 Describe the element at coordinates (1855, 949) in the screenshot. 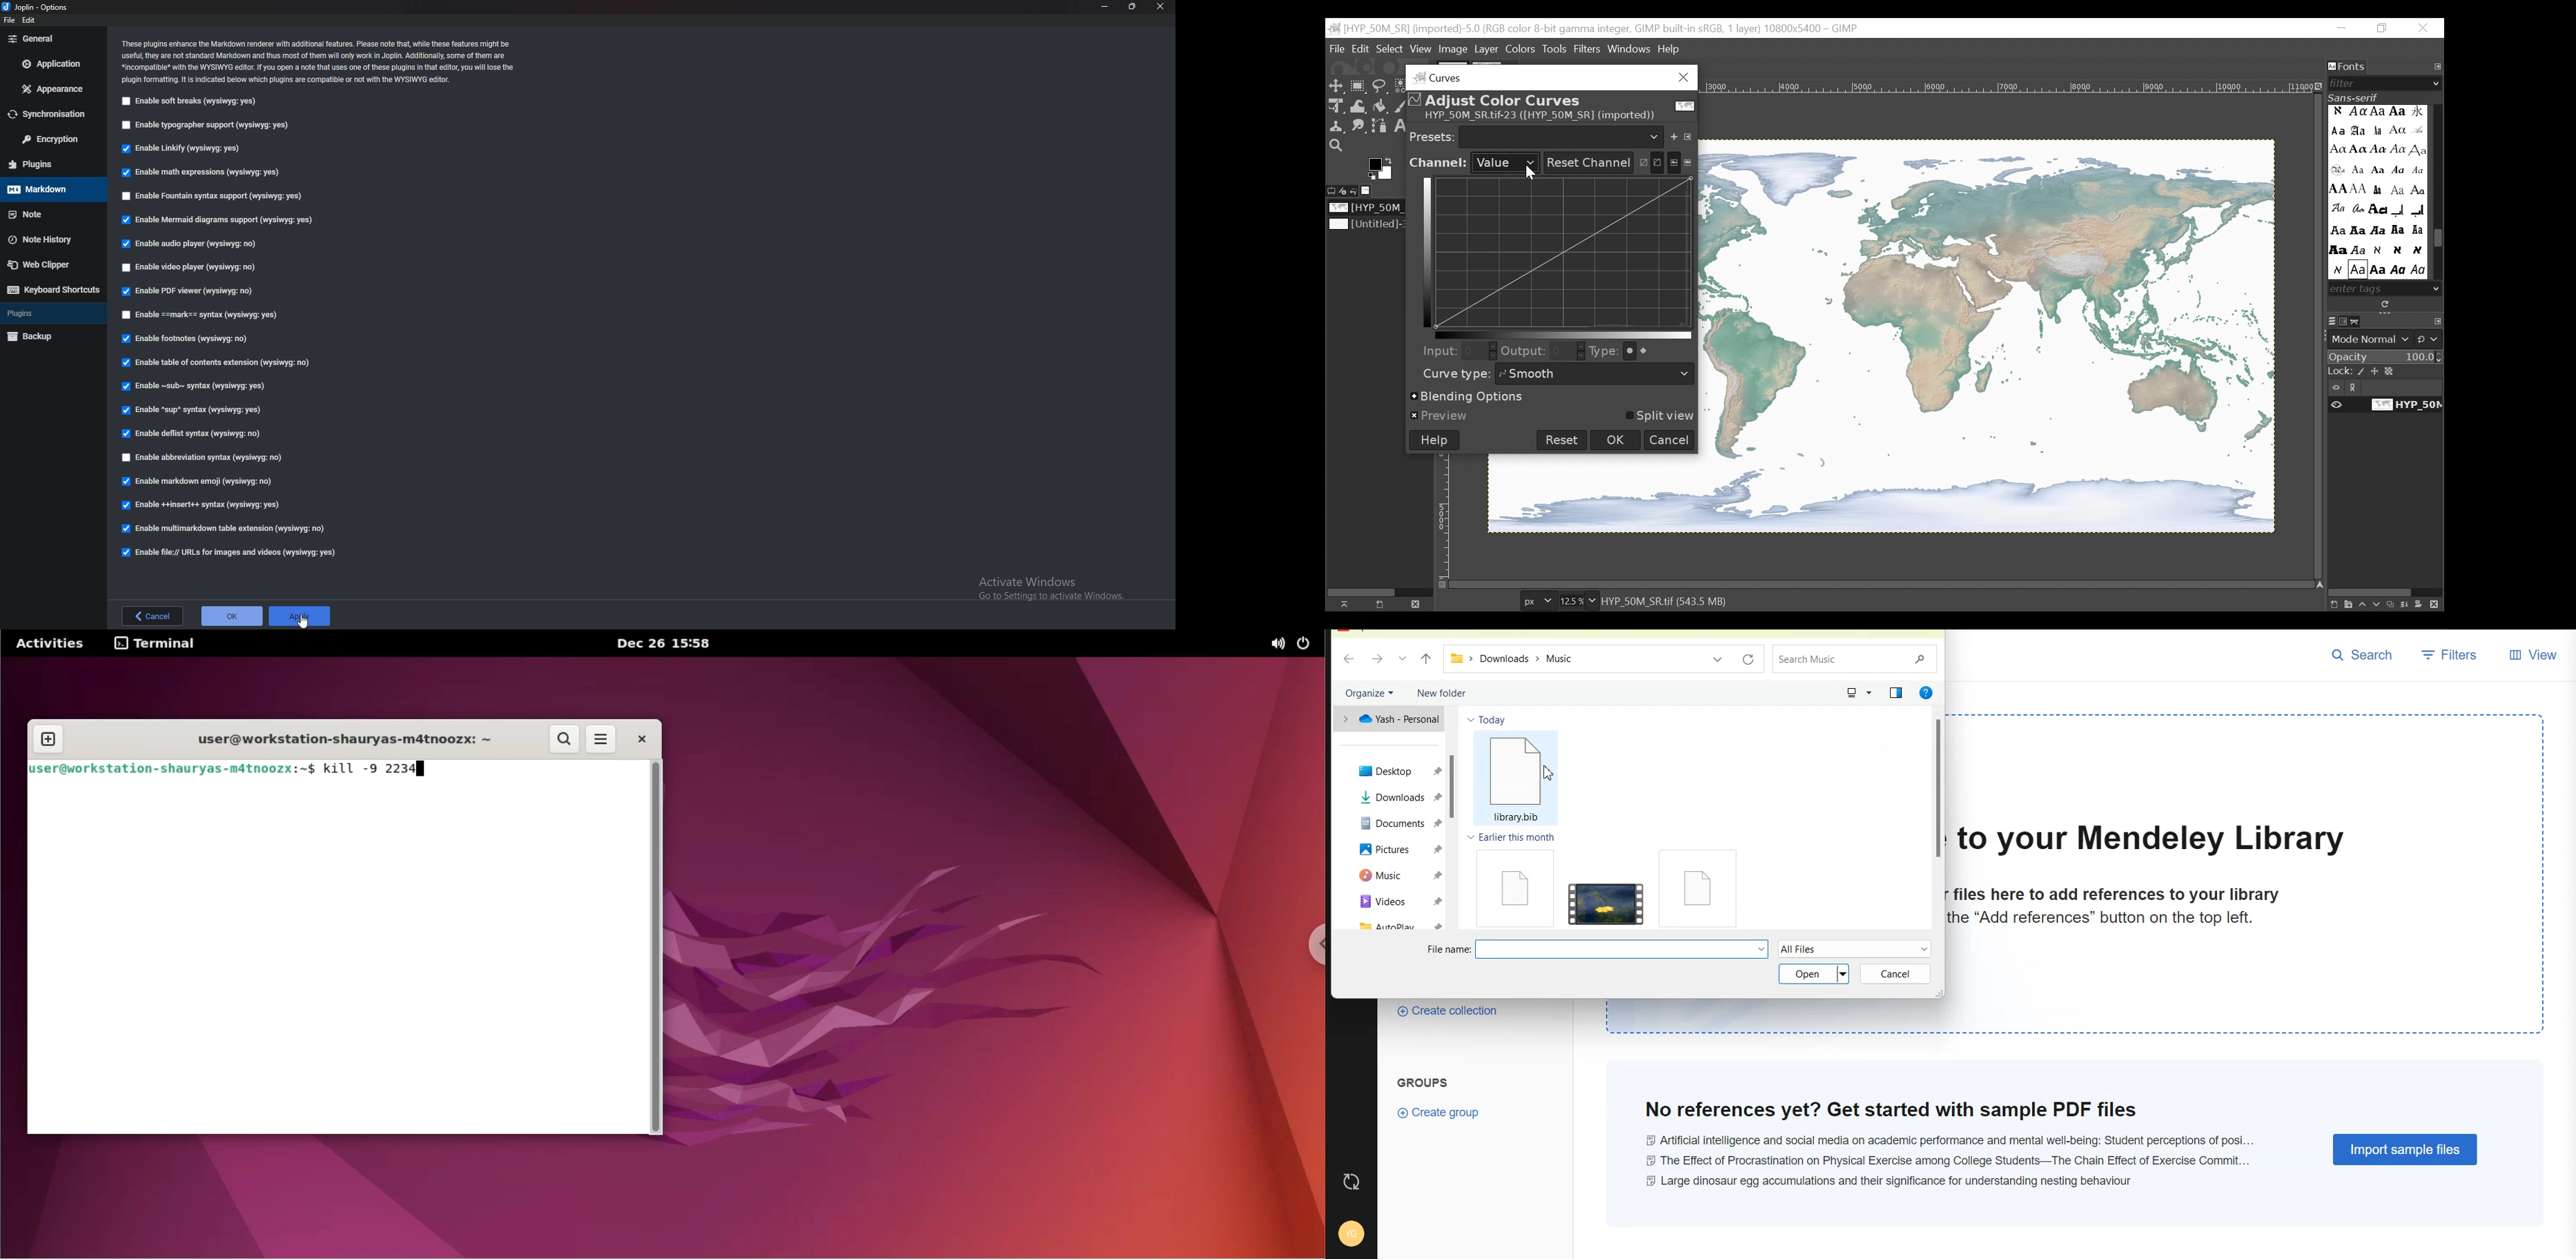

I see `All Files` at that location.